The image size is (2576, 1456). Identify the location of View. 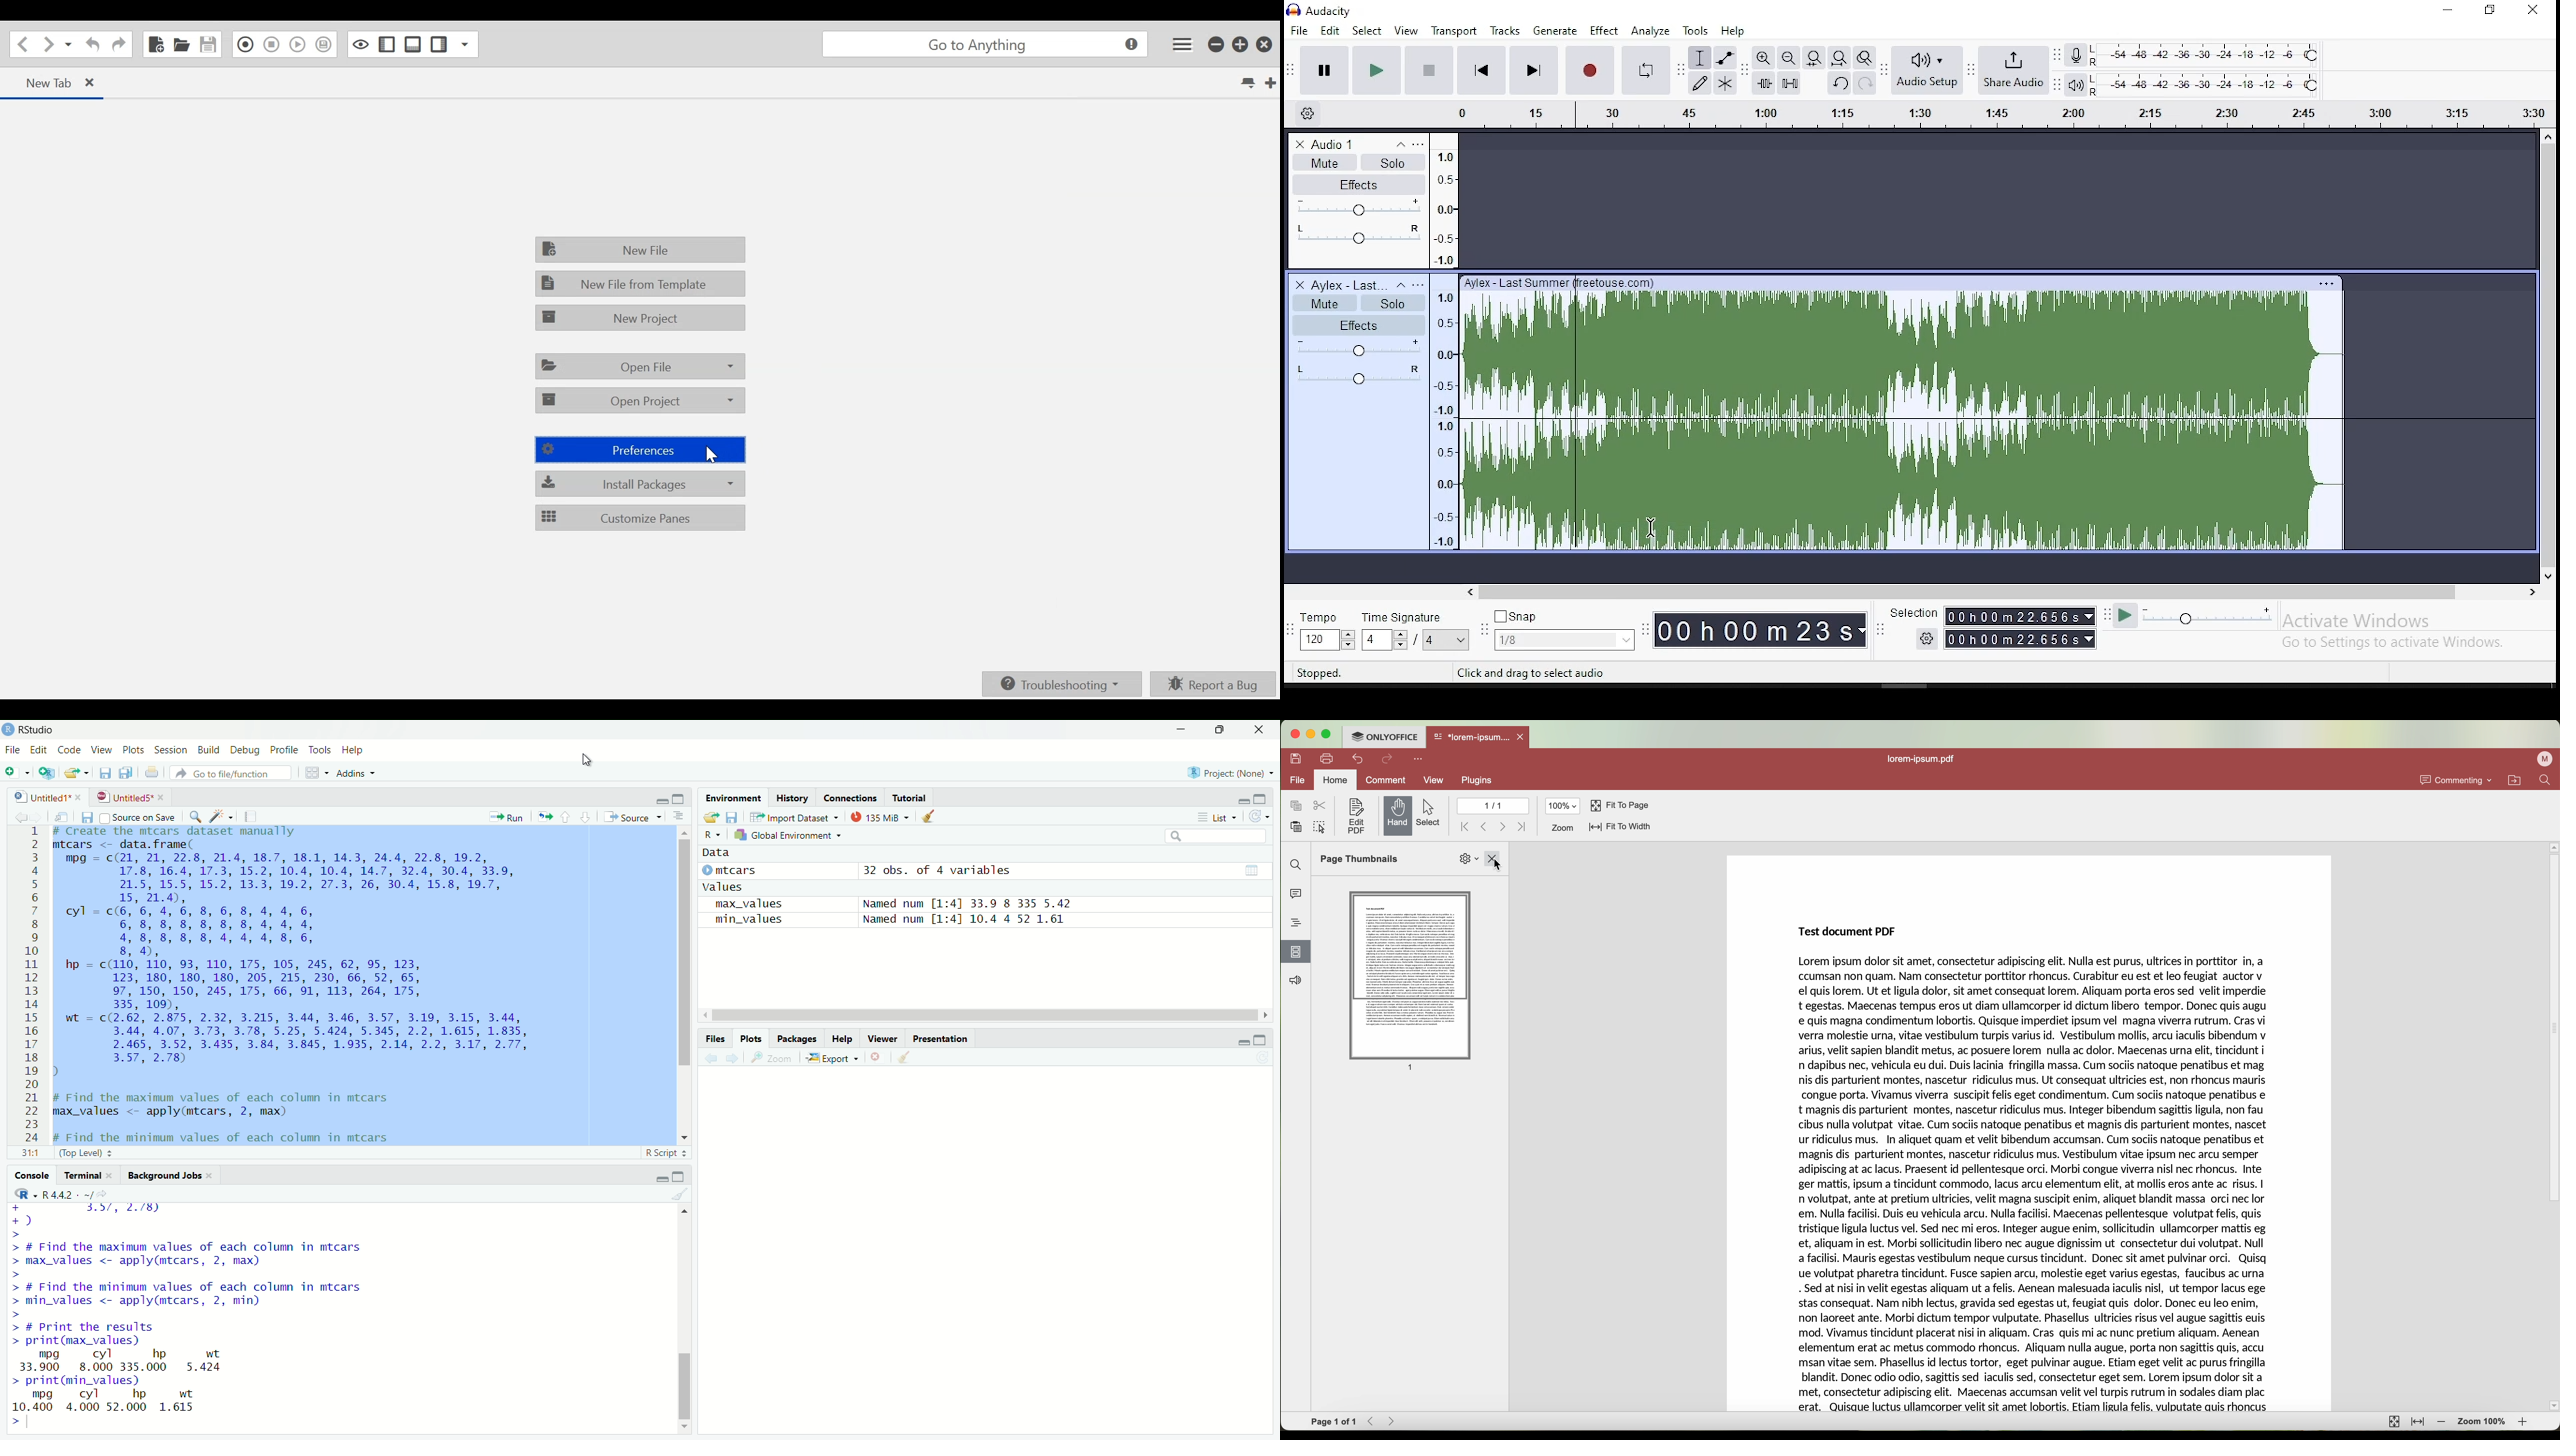
(103, 749).